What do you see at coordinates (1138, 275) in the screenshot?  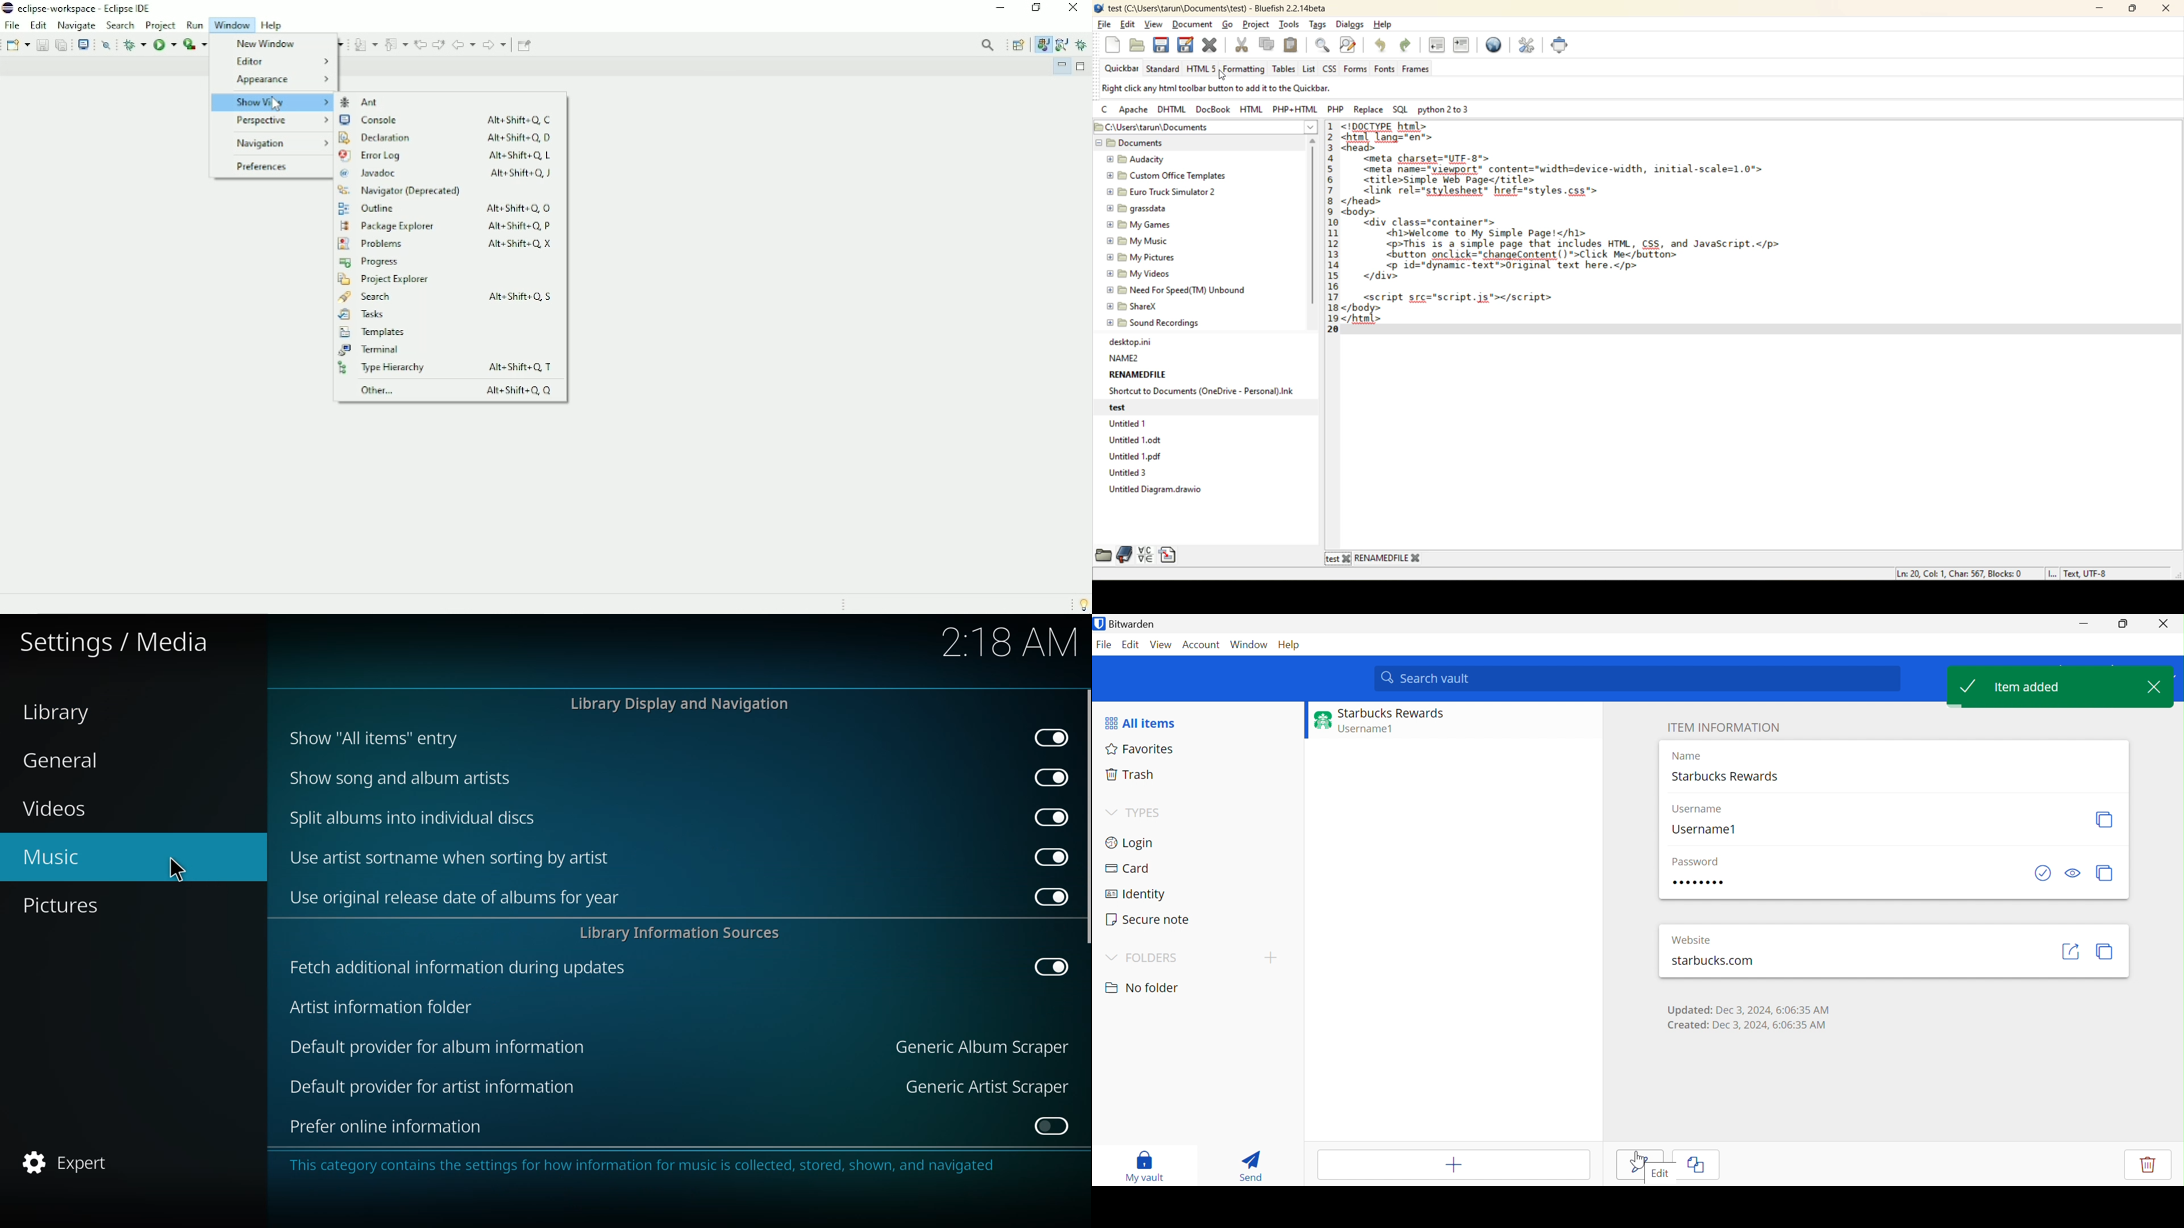 I see `® 3 My Videos` at bounding box center [1138, 275].